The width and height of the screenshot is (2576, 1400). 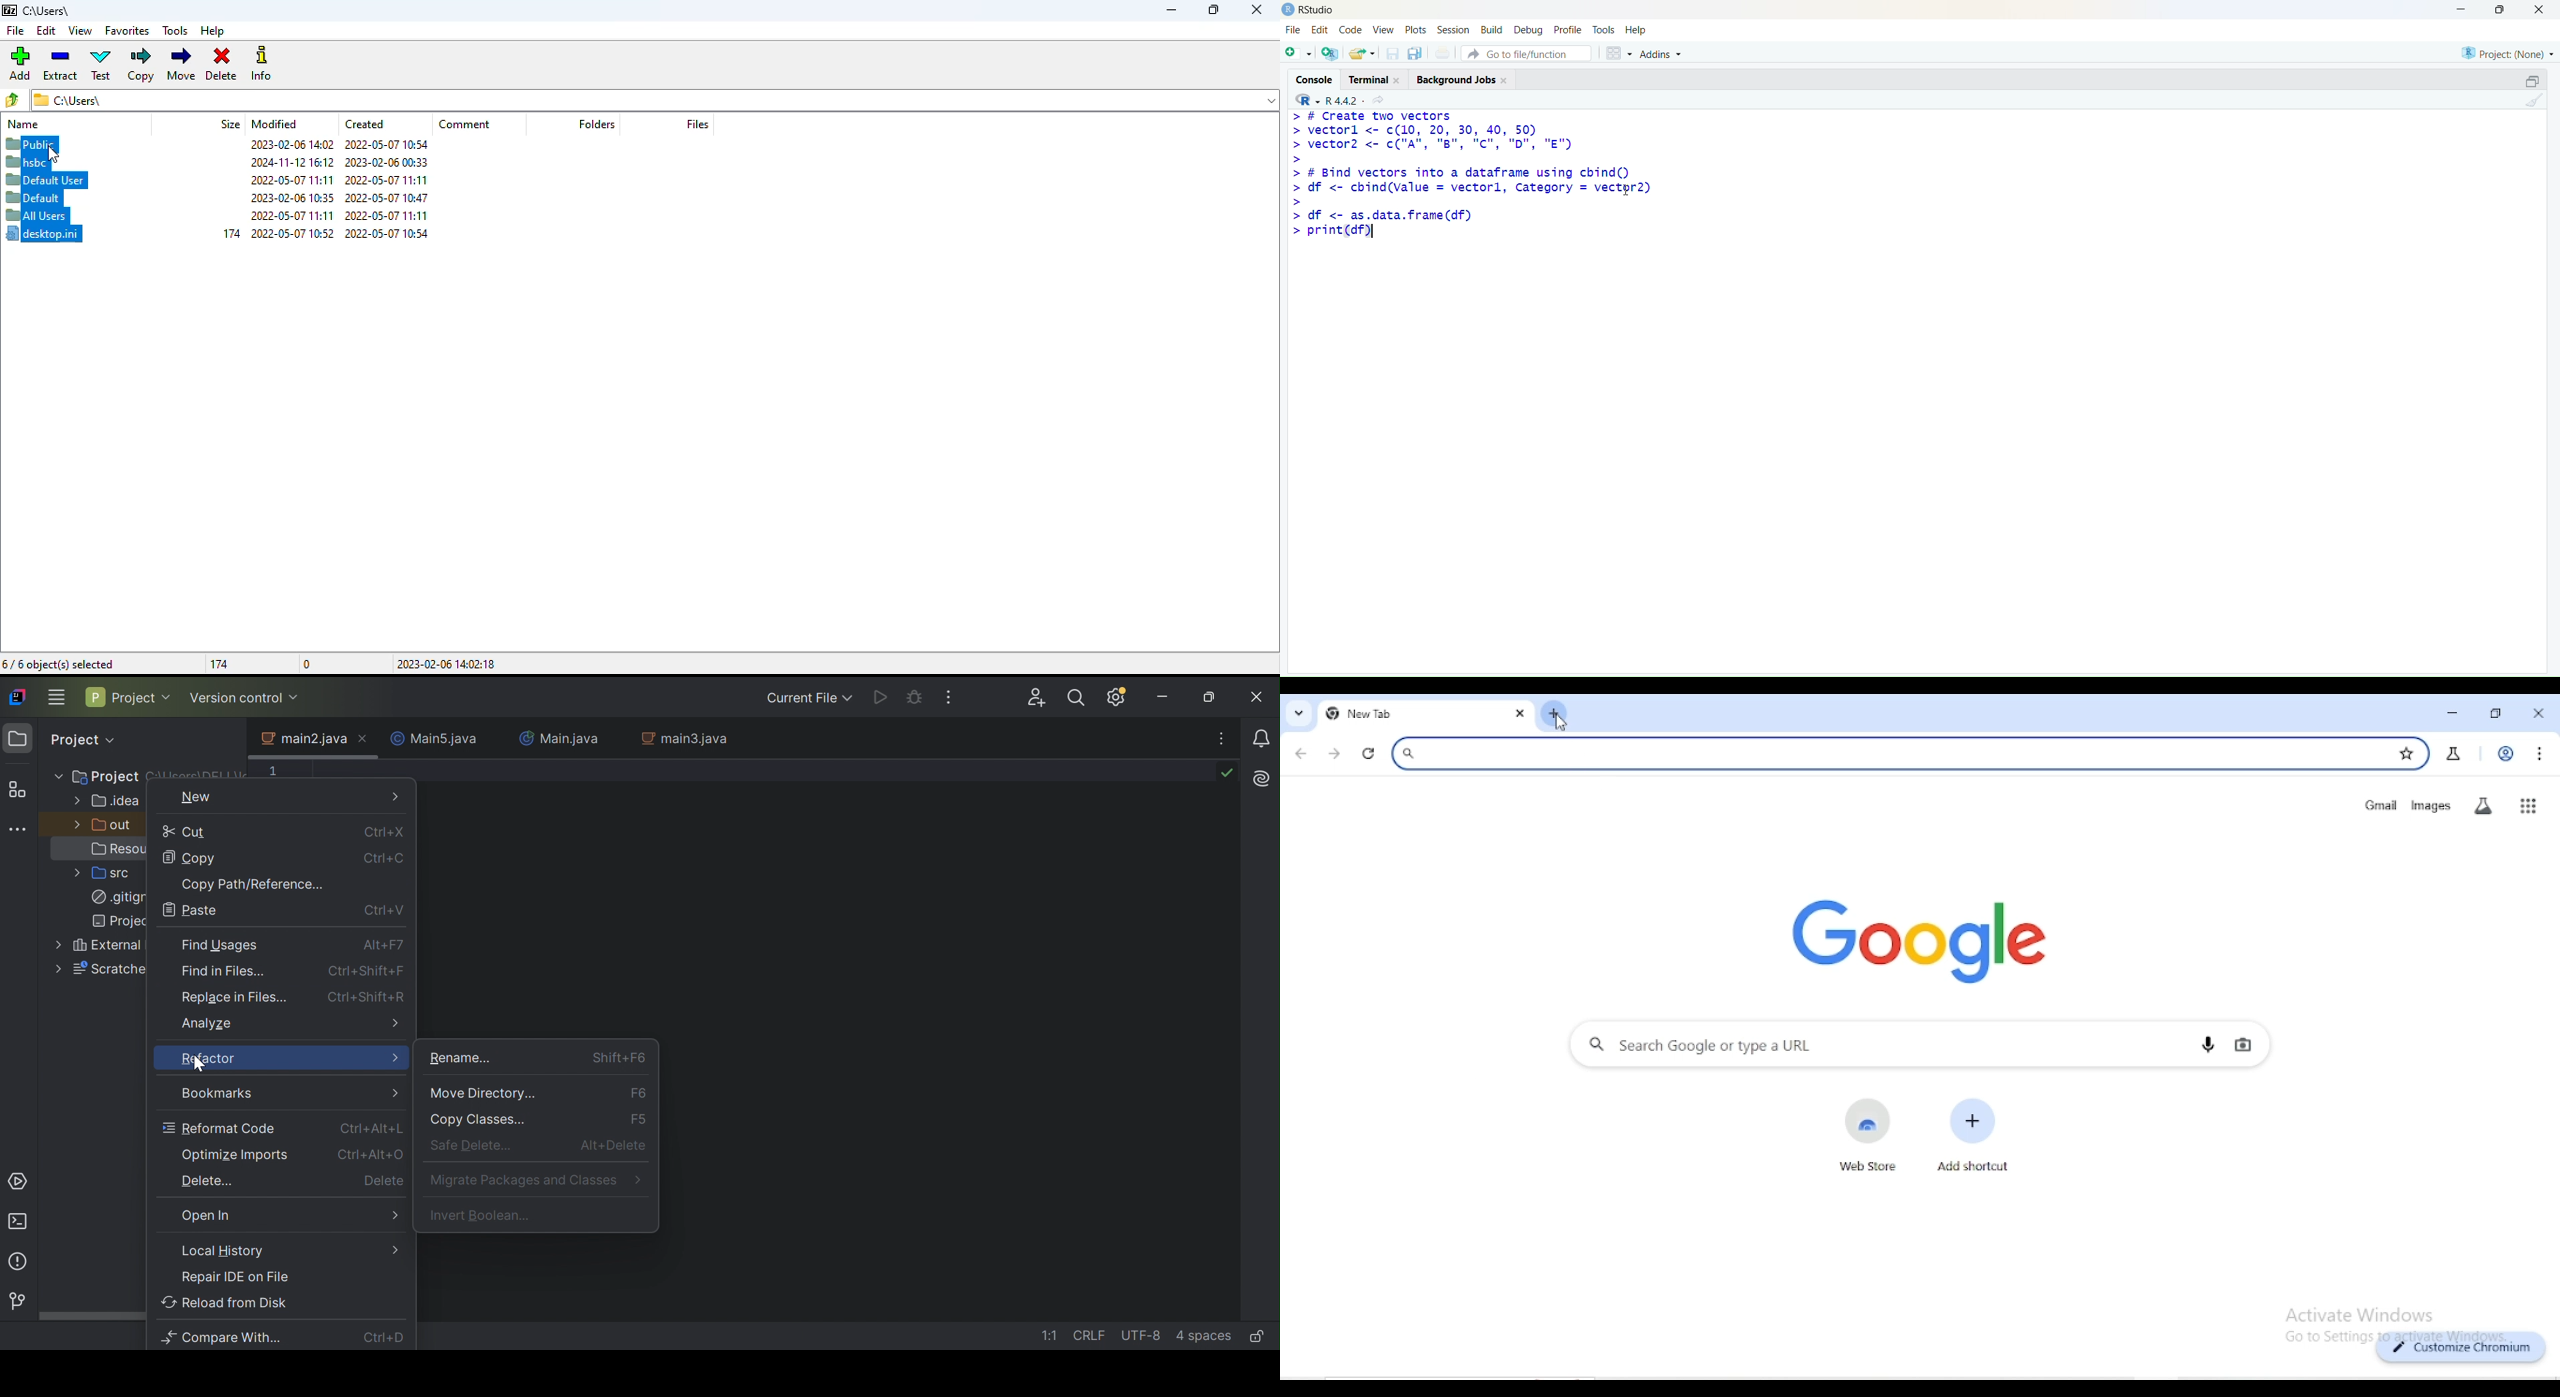 What do you see at coordinates (1381, 215) in the screenshot?
I see `df <- as.data.frame(df)` at bounding box center [1381, 215].